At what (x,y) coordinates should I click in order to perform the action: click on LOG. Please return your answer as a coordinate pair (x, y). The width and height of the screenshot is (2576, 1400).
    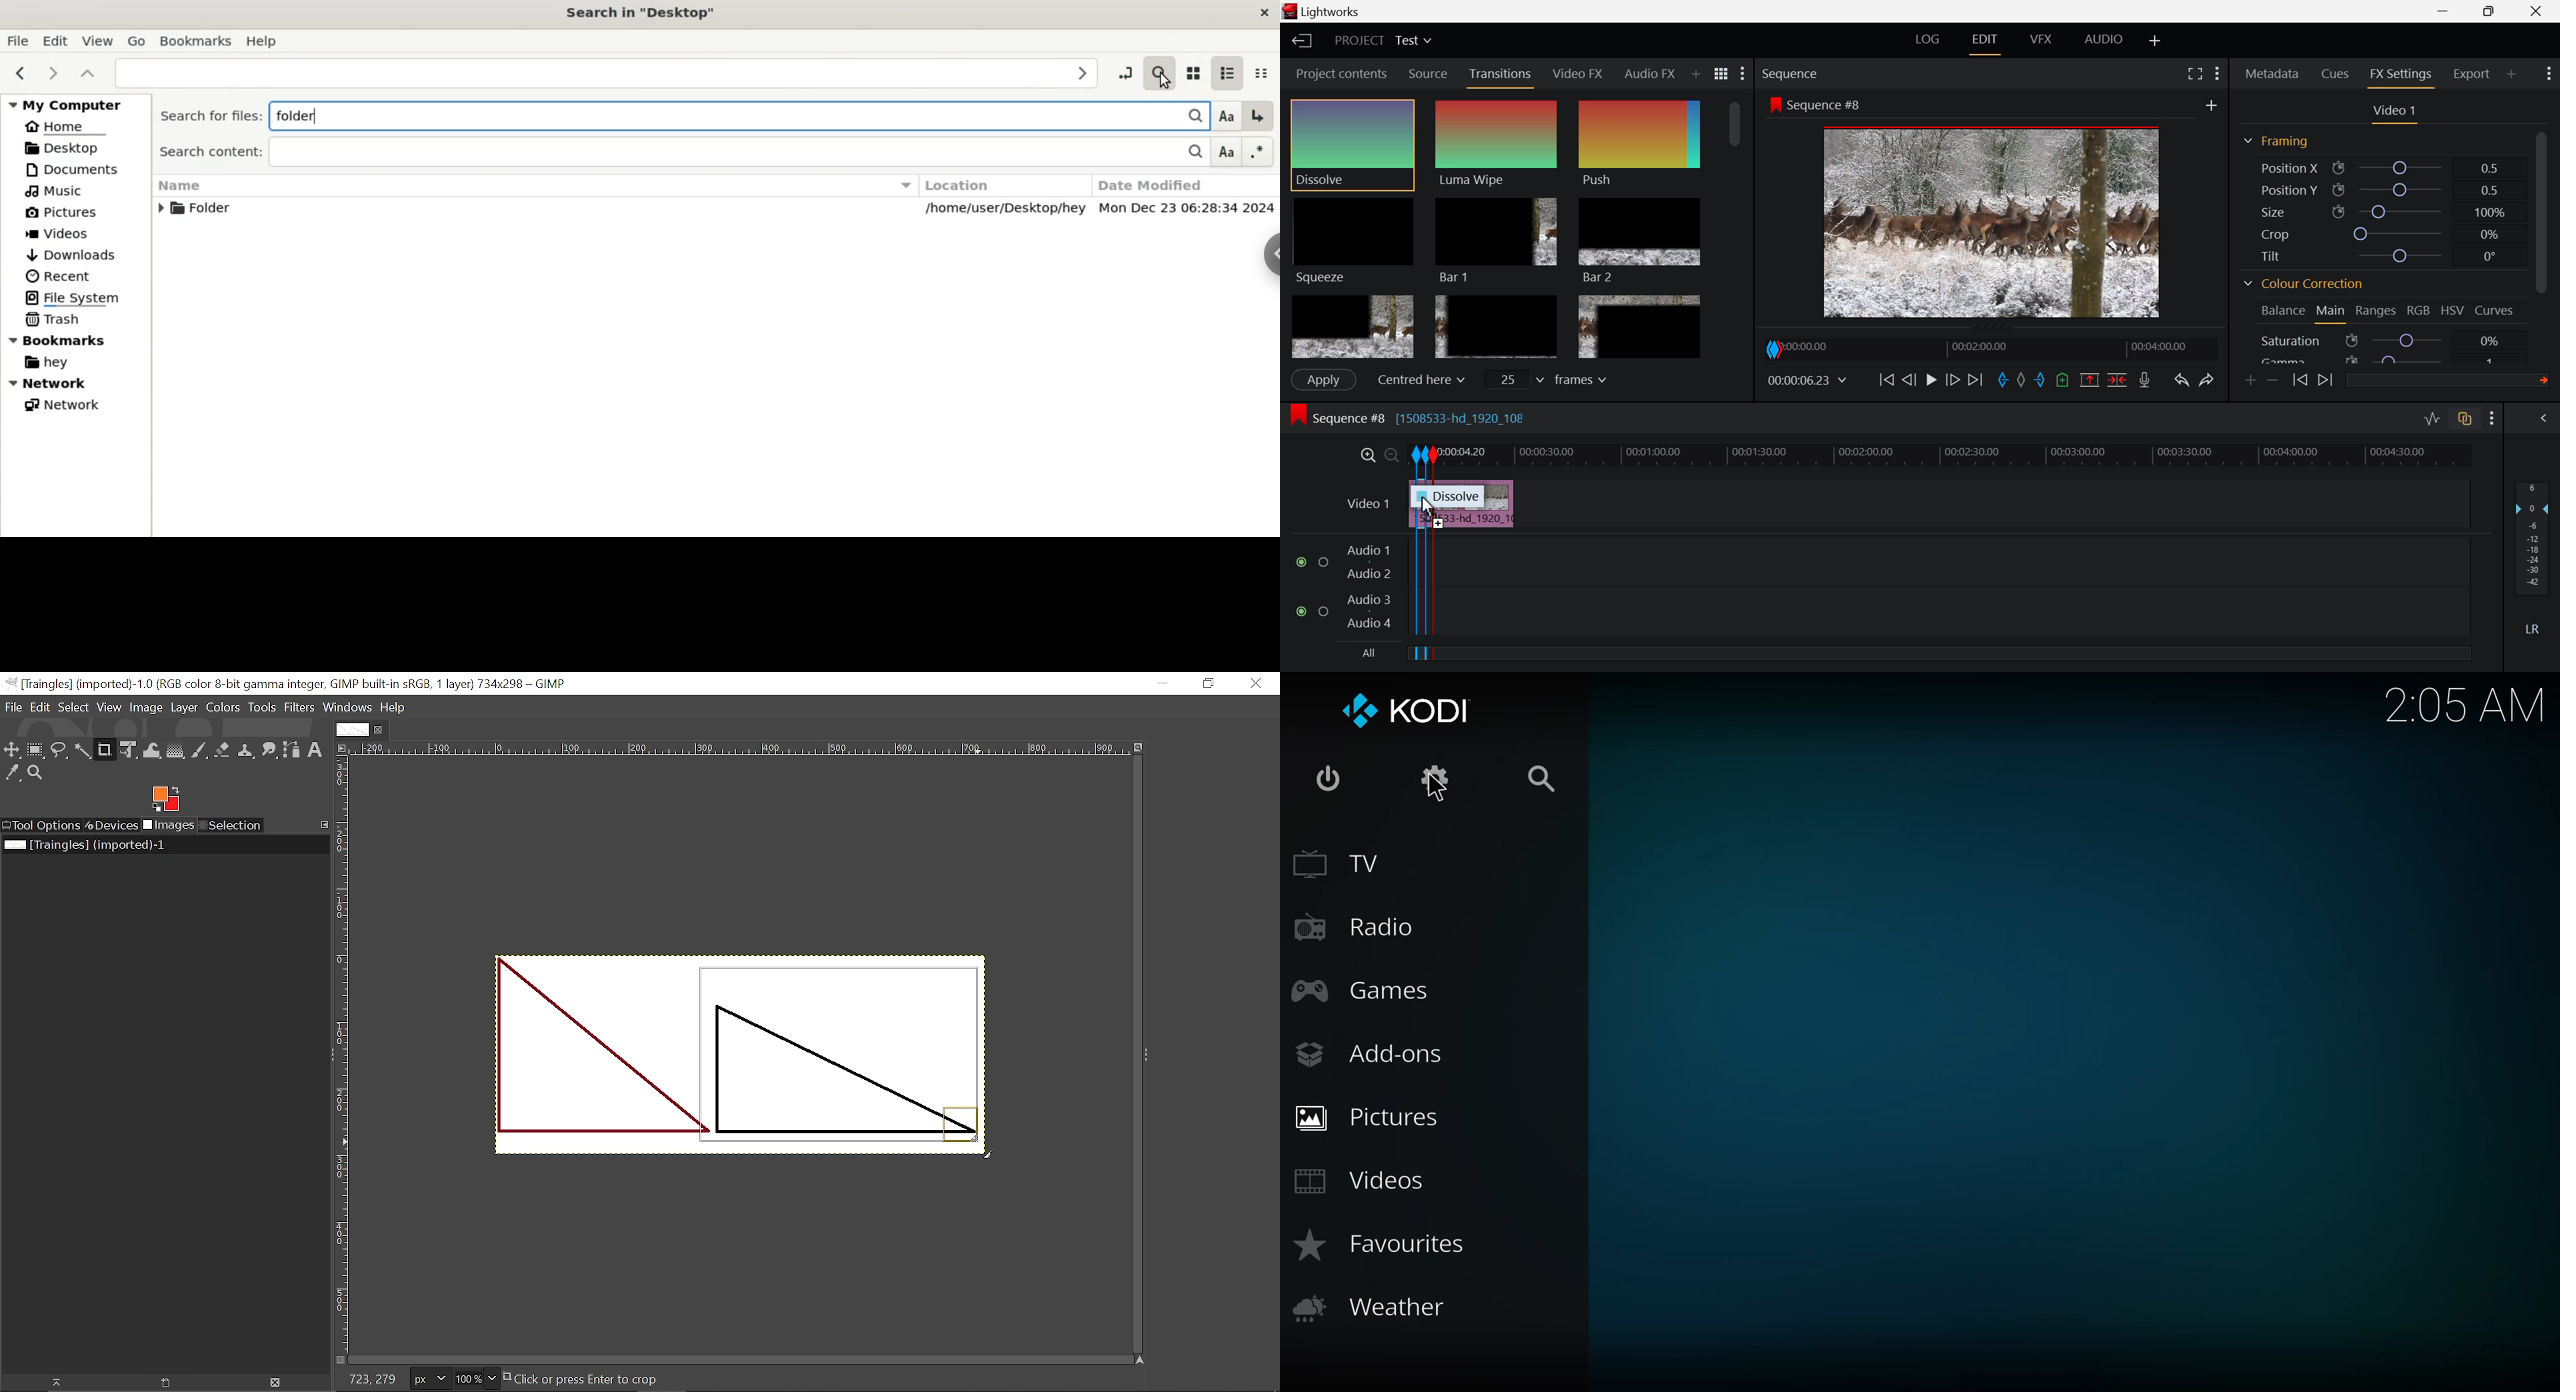
    Looking at the image, I should click on (1928, 41).